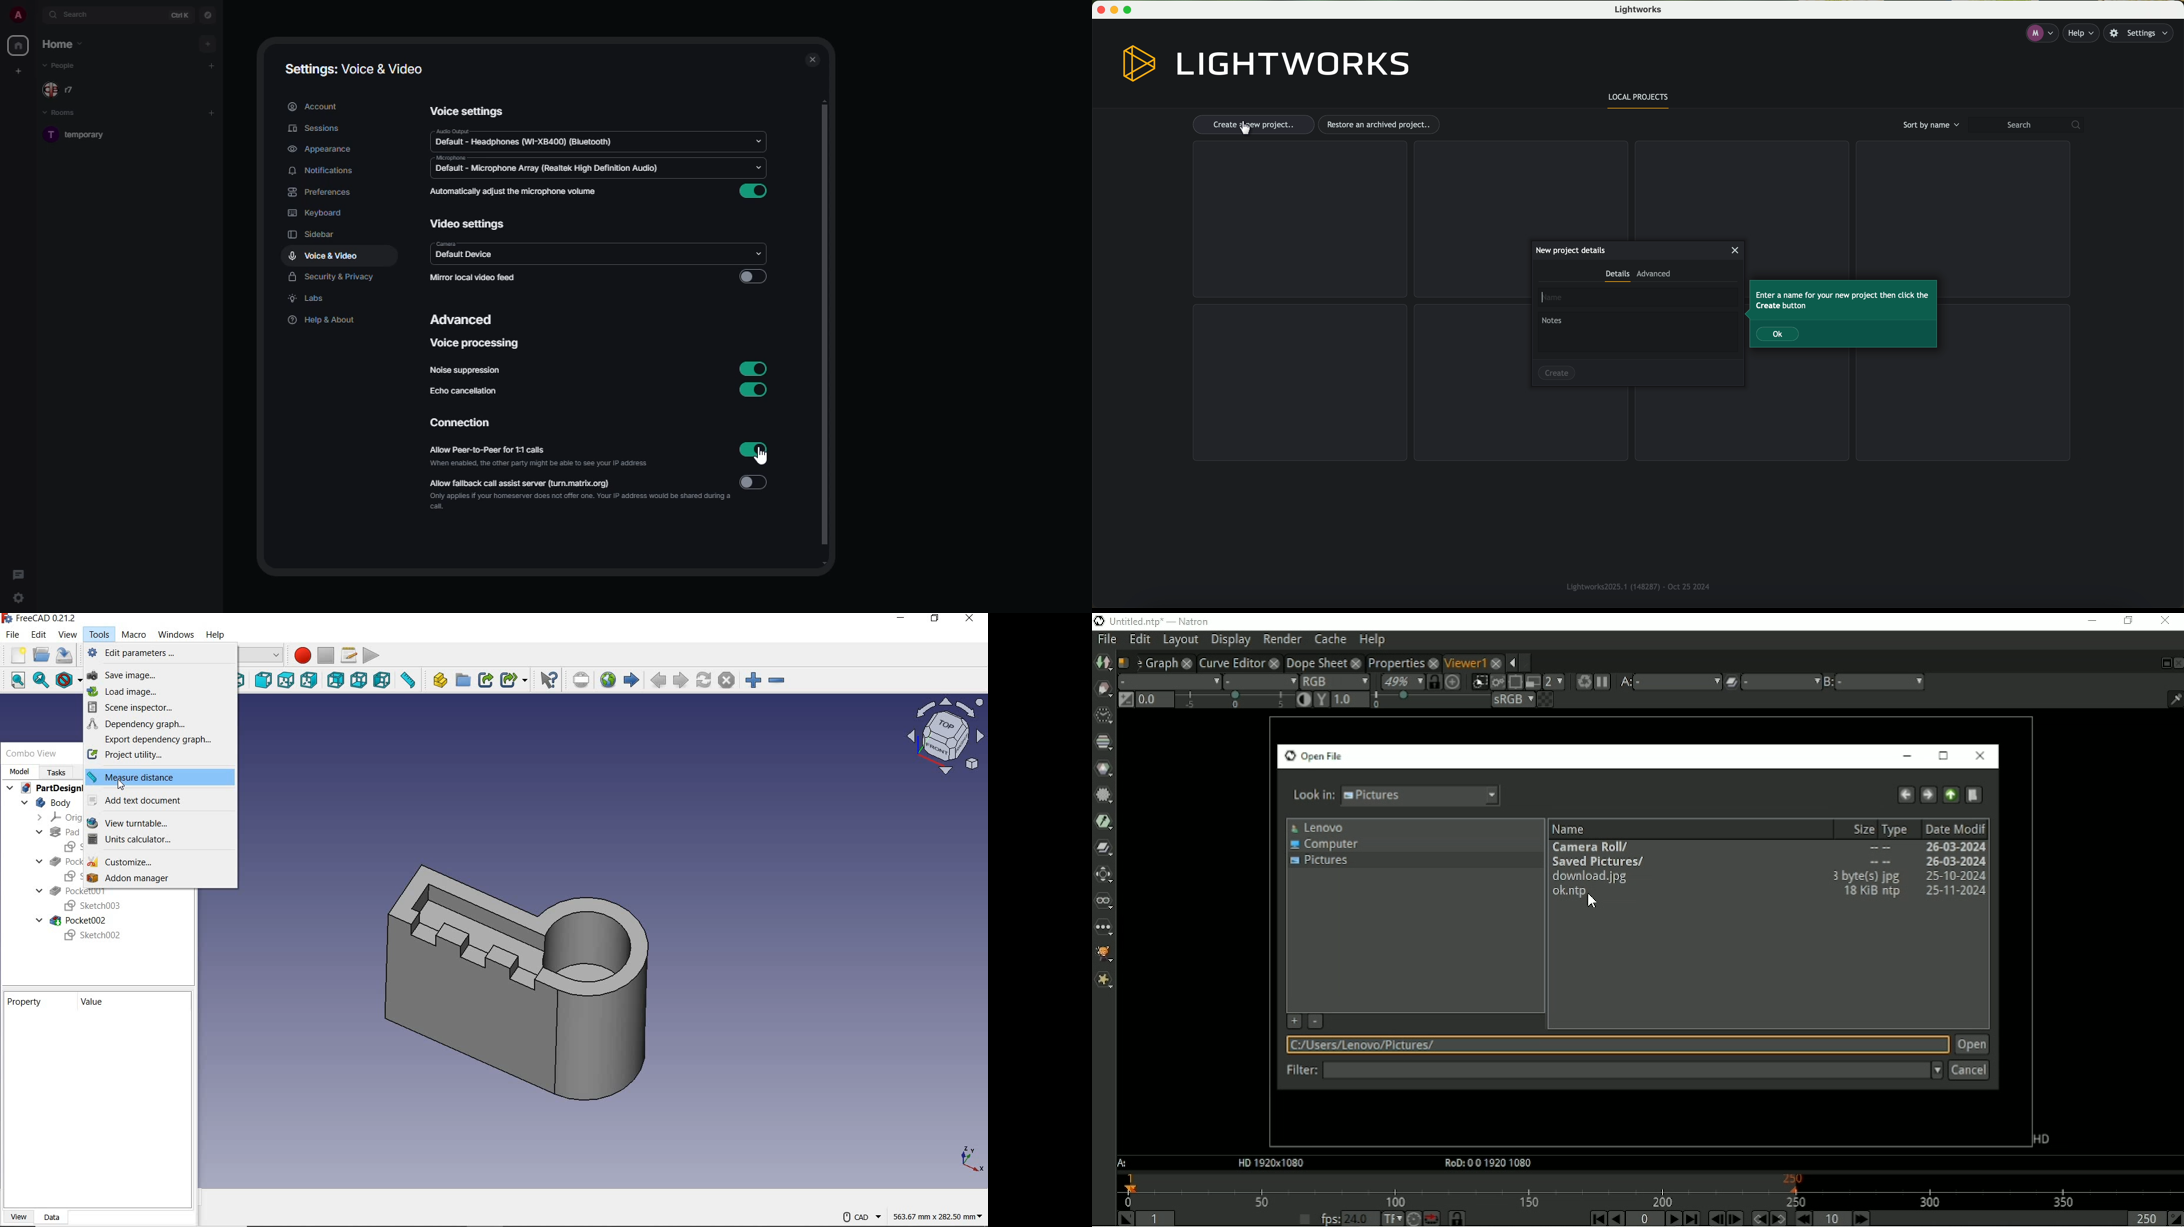 The height and width of the screenshot is (1232, 2184). What do you see at coordinates (2084, 33) in the screenshot?
I see `help` at bounding box center [2084, 33].